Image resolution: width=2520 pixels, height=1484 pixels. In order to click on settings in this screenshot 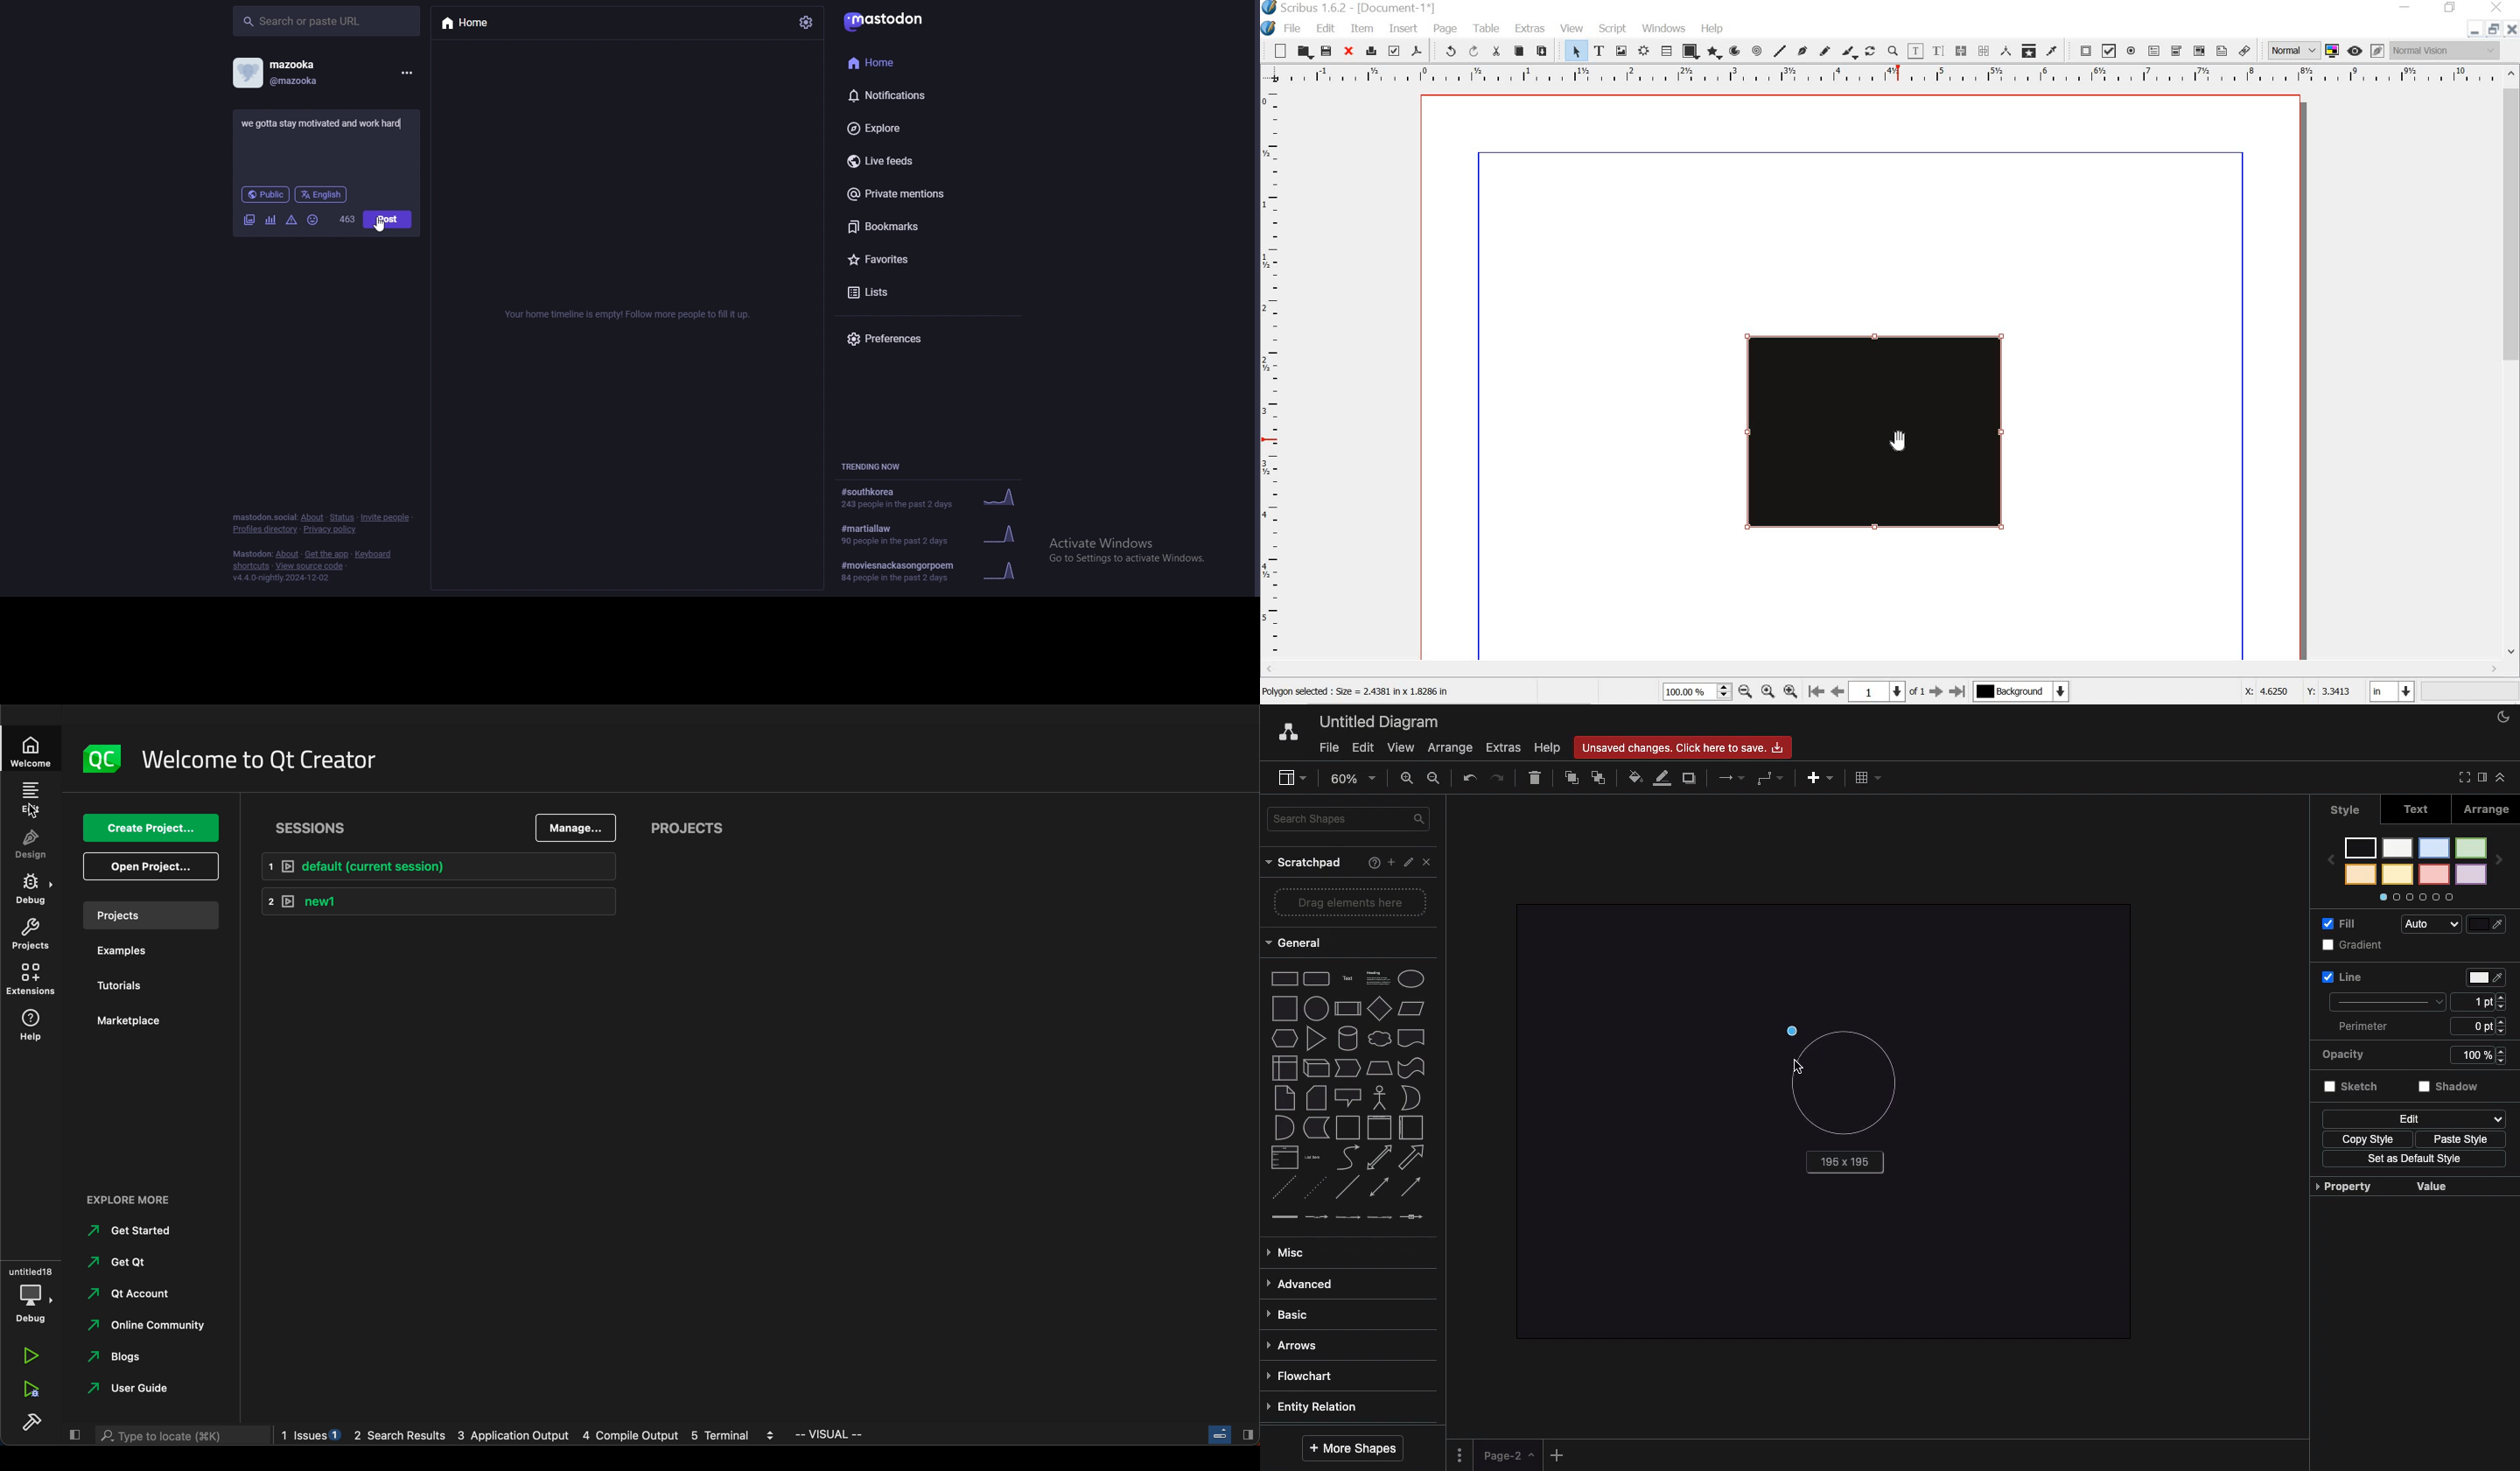, I will do `click(805, 24)`.